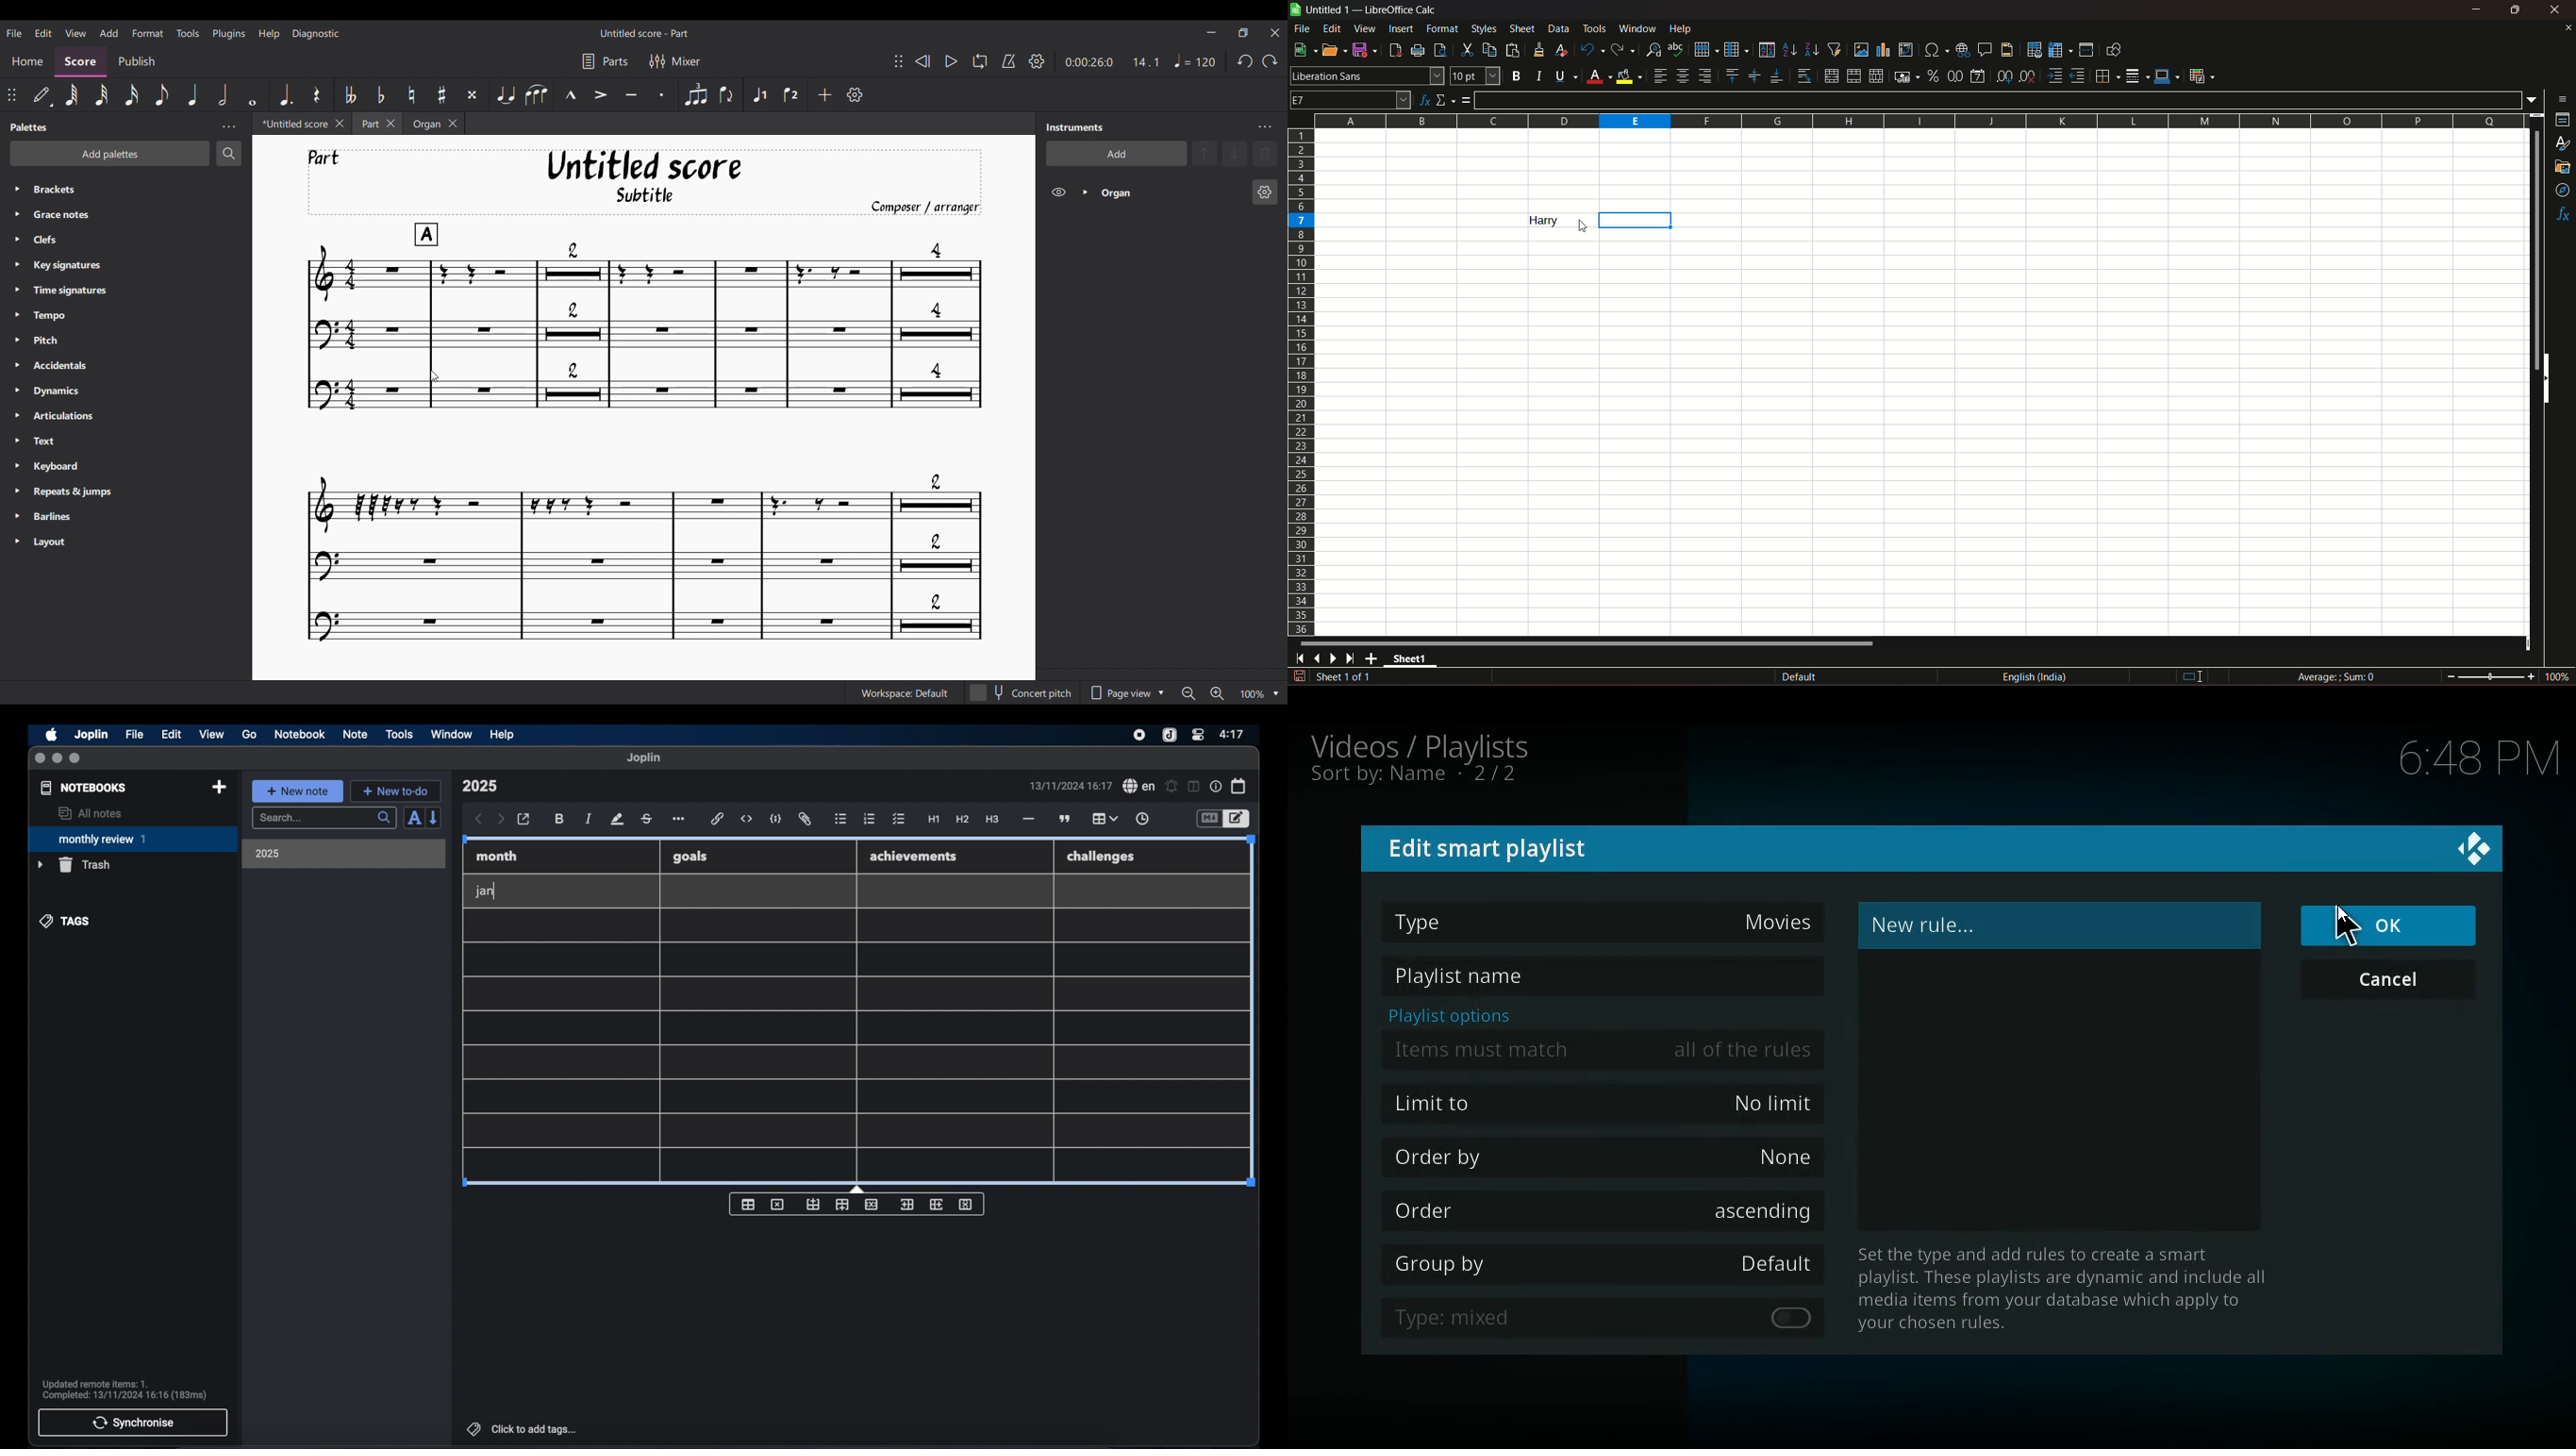 The height and width of the screenshot is (1456, 2576). What do you see at coordinates (1916, 119) in the screenshot?
I see `columns` at bounding box center [1916, 119].